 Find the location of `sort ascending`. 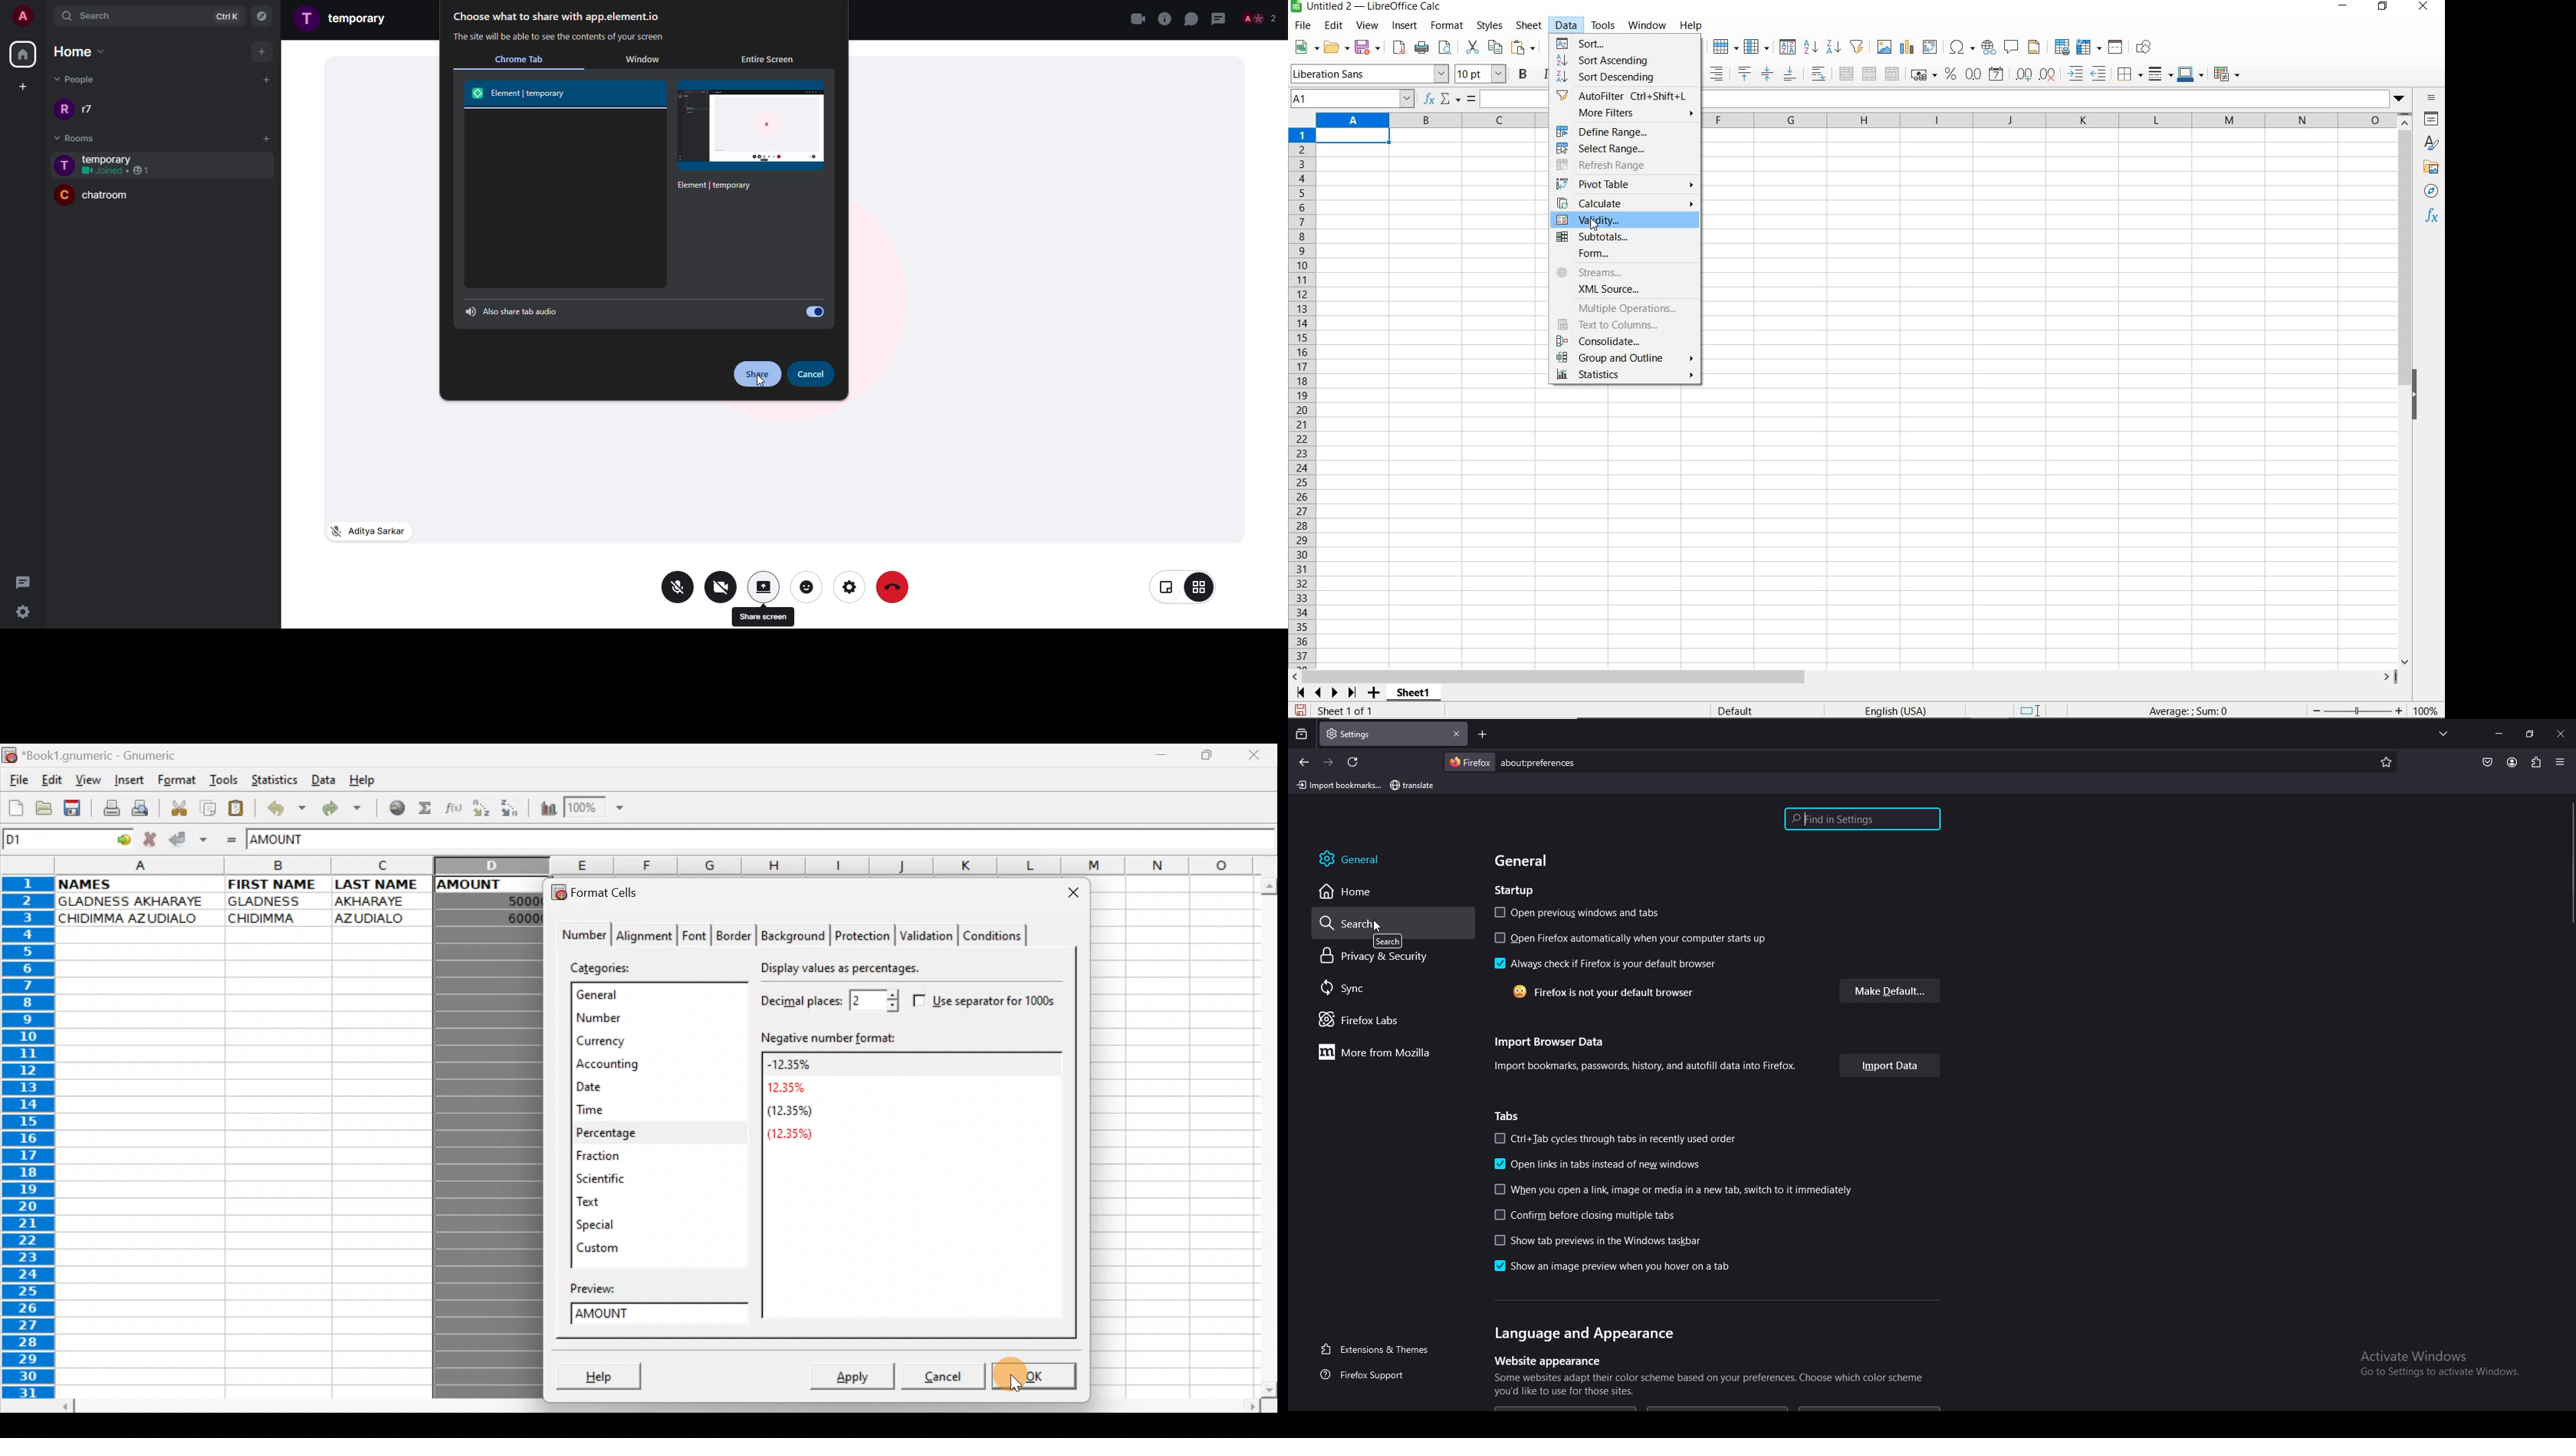

sort ascending is located at coordinates (1607, 61).